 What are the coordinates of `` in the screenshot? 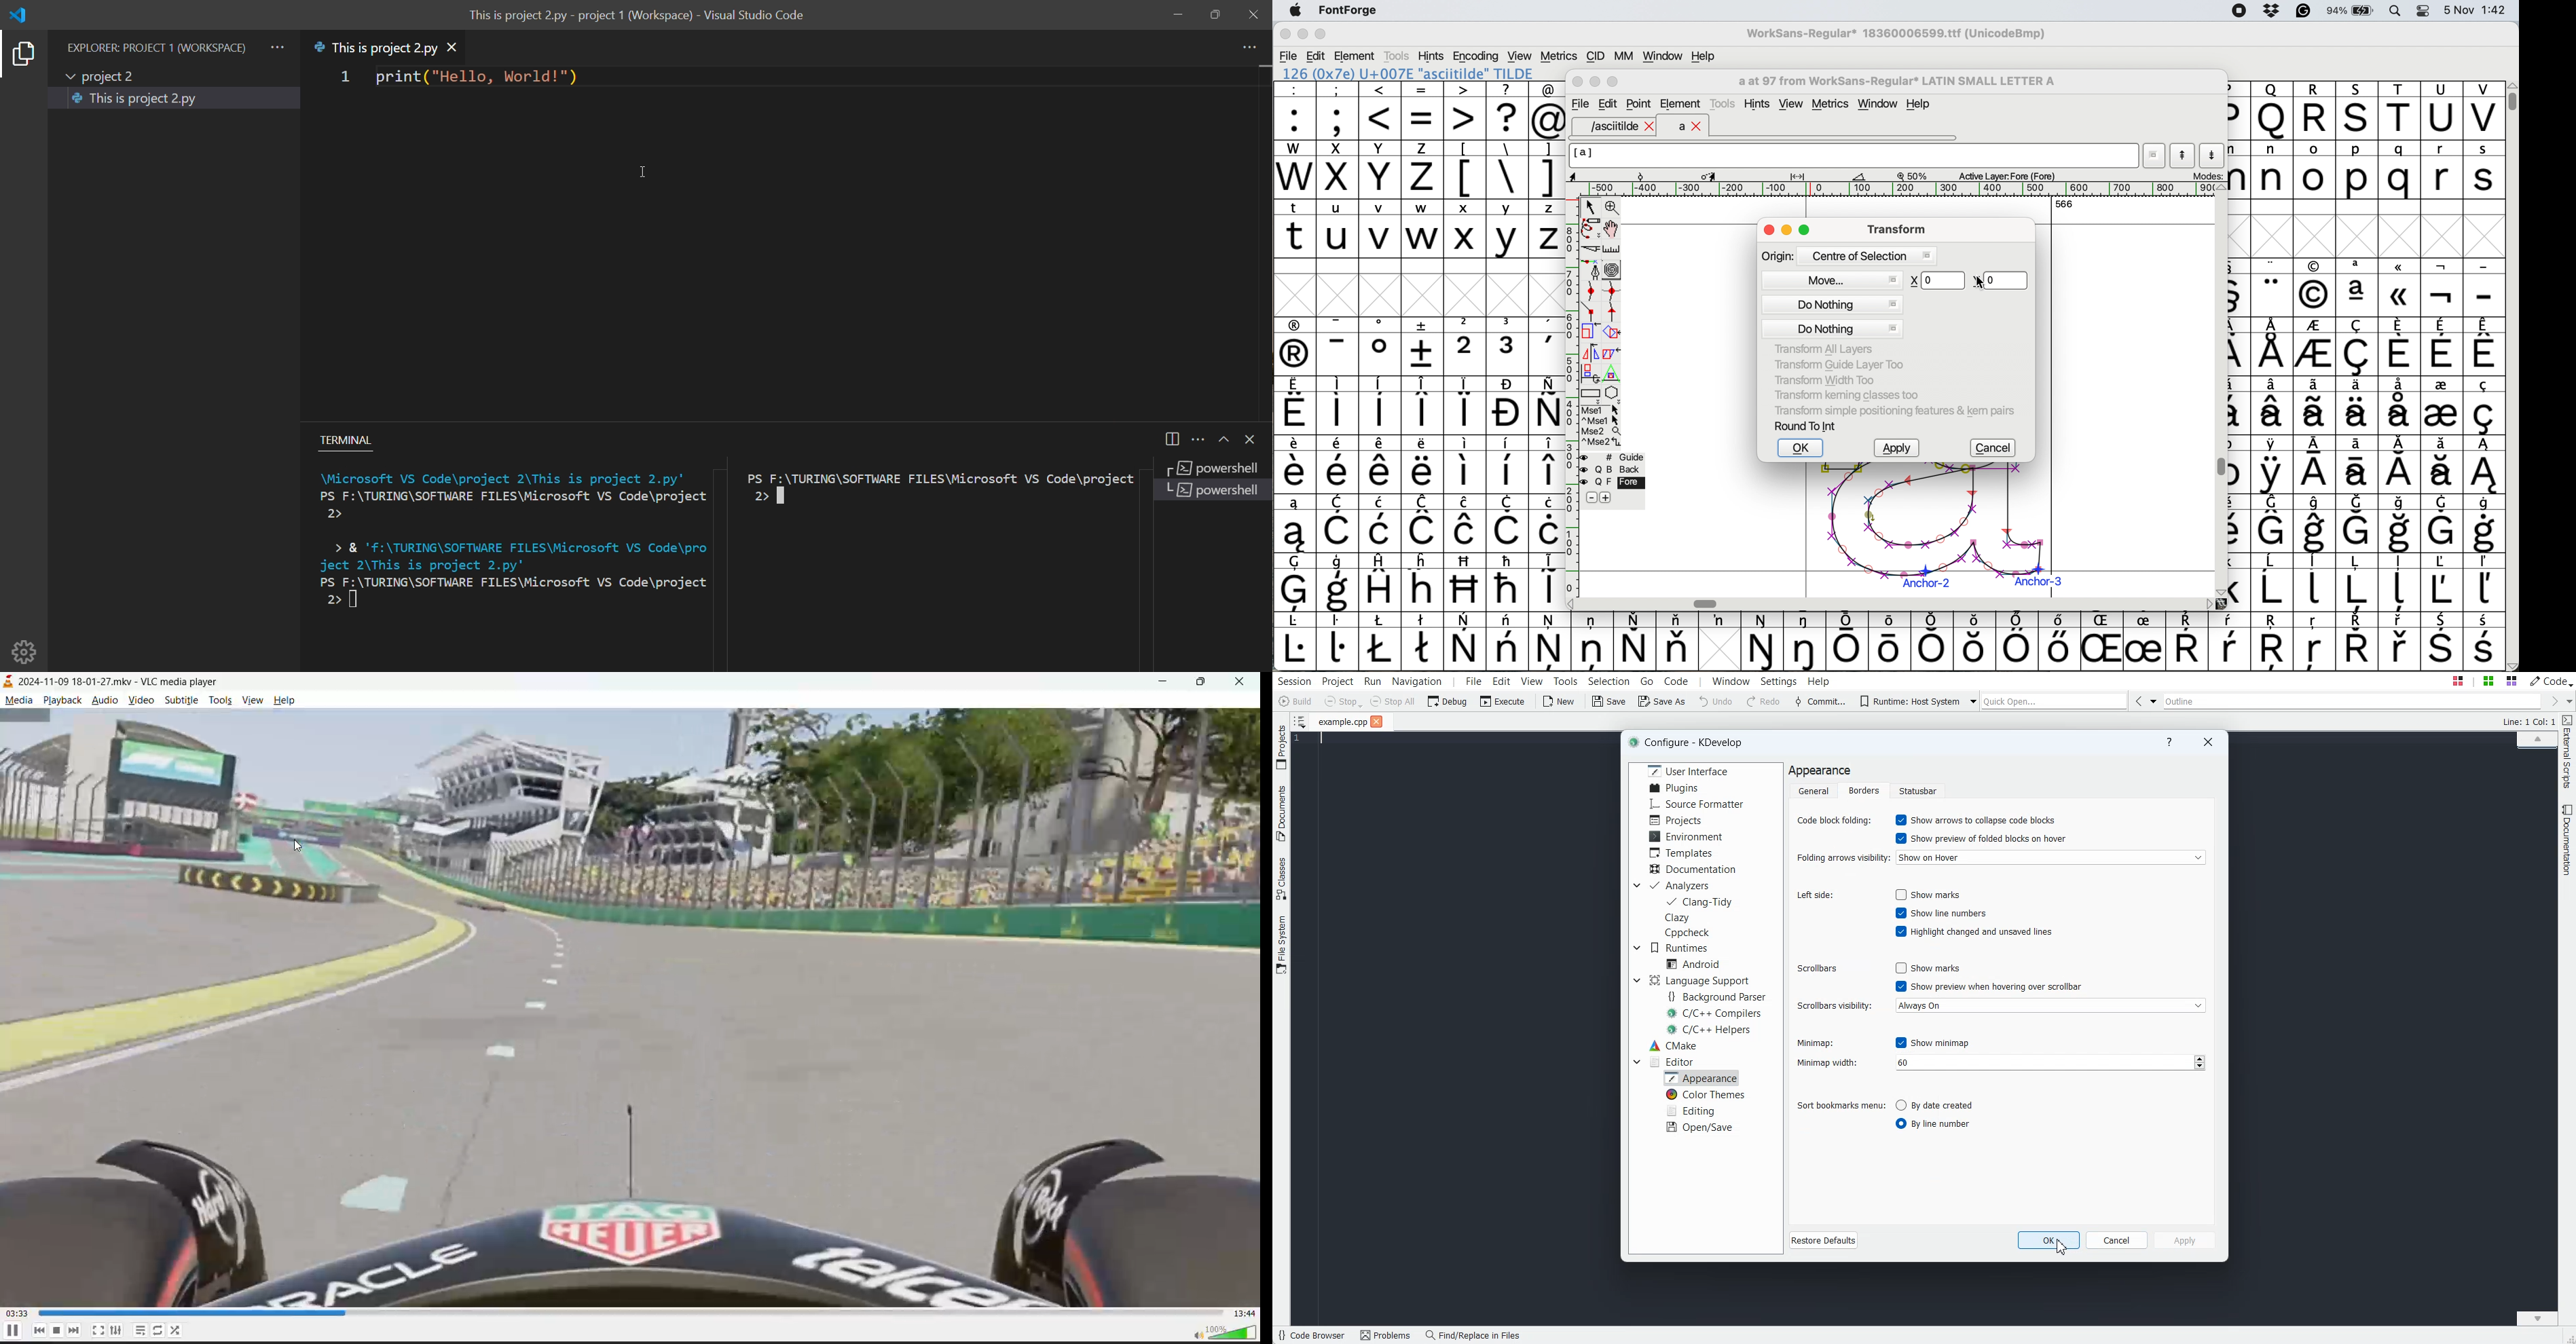 It's located at (2275, 642).